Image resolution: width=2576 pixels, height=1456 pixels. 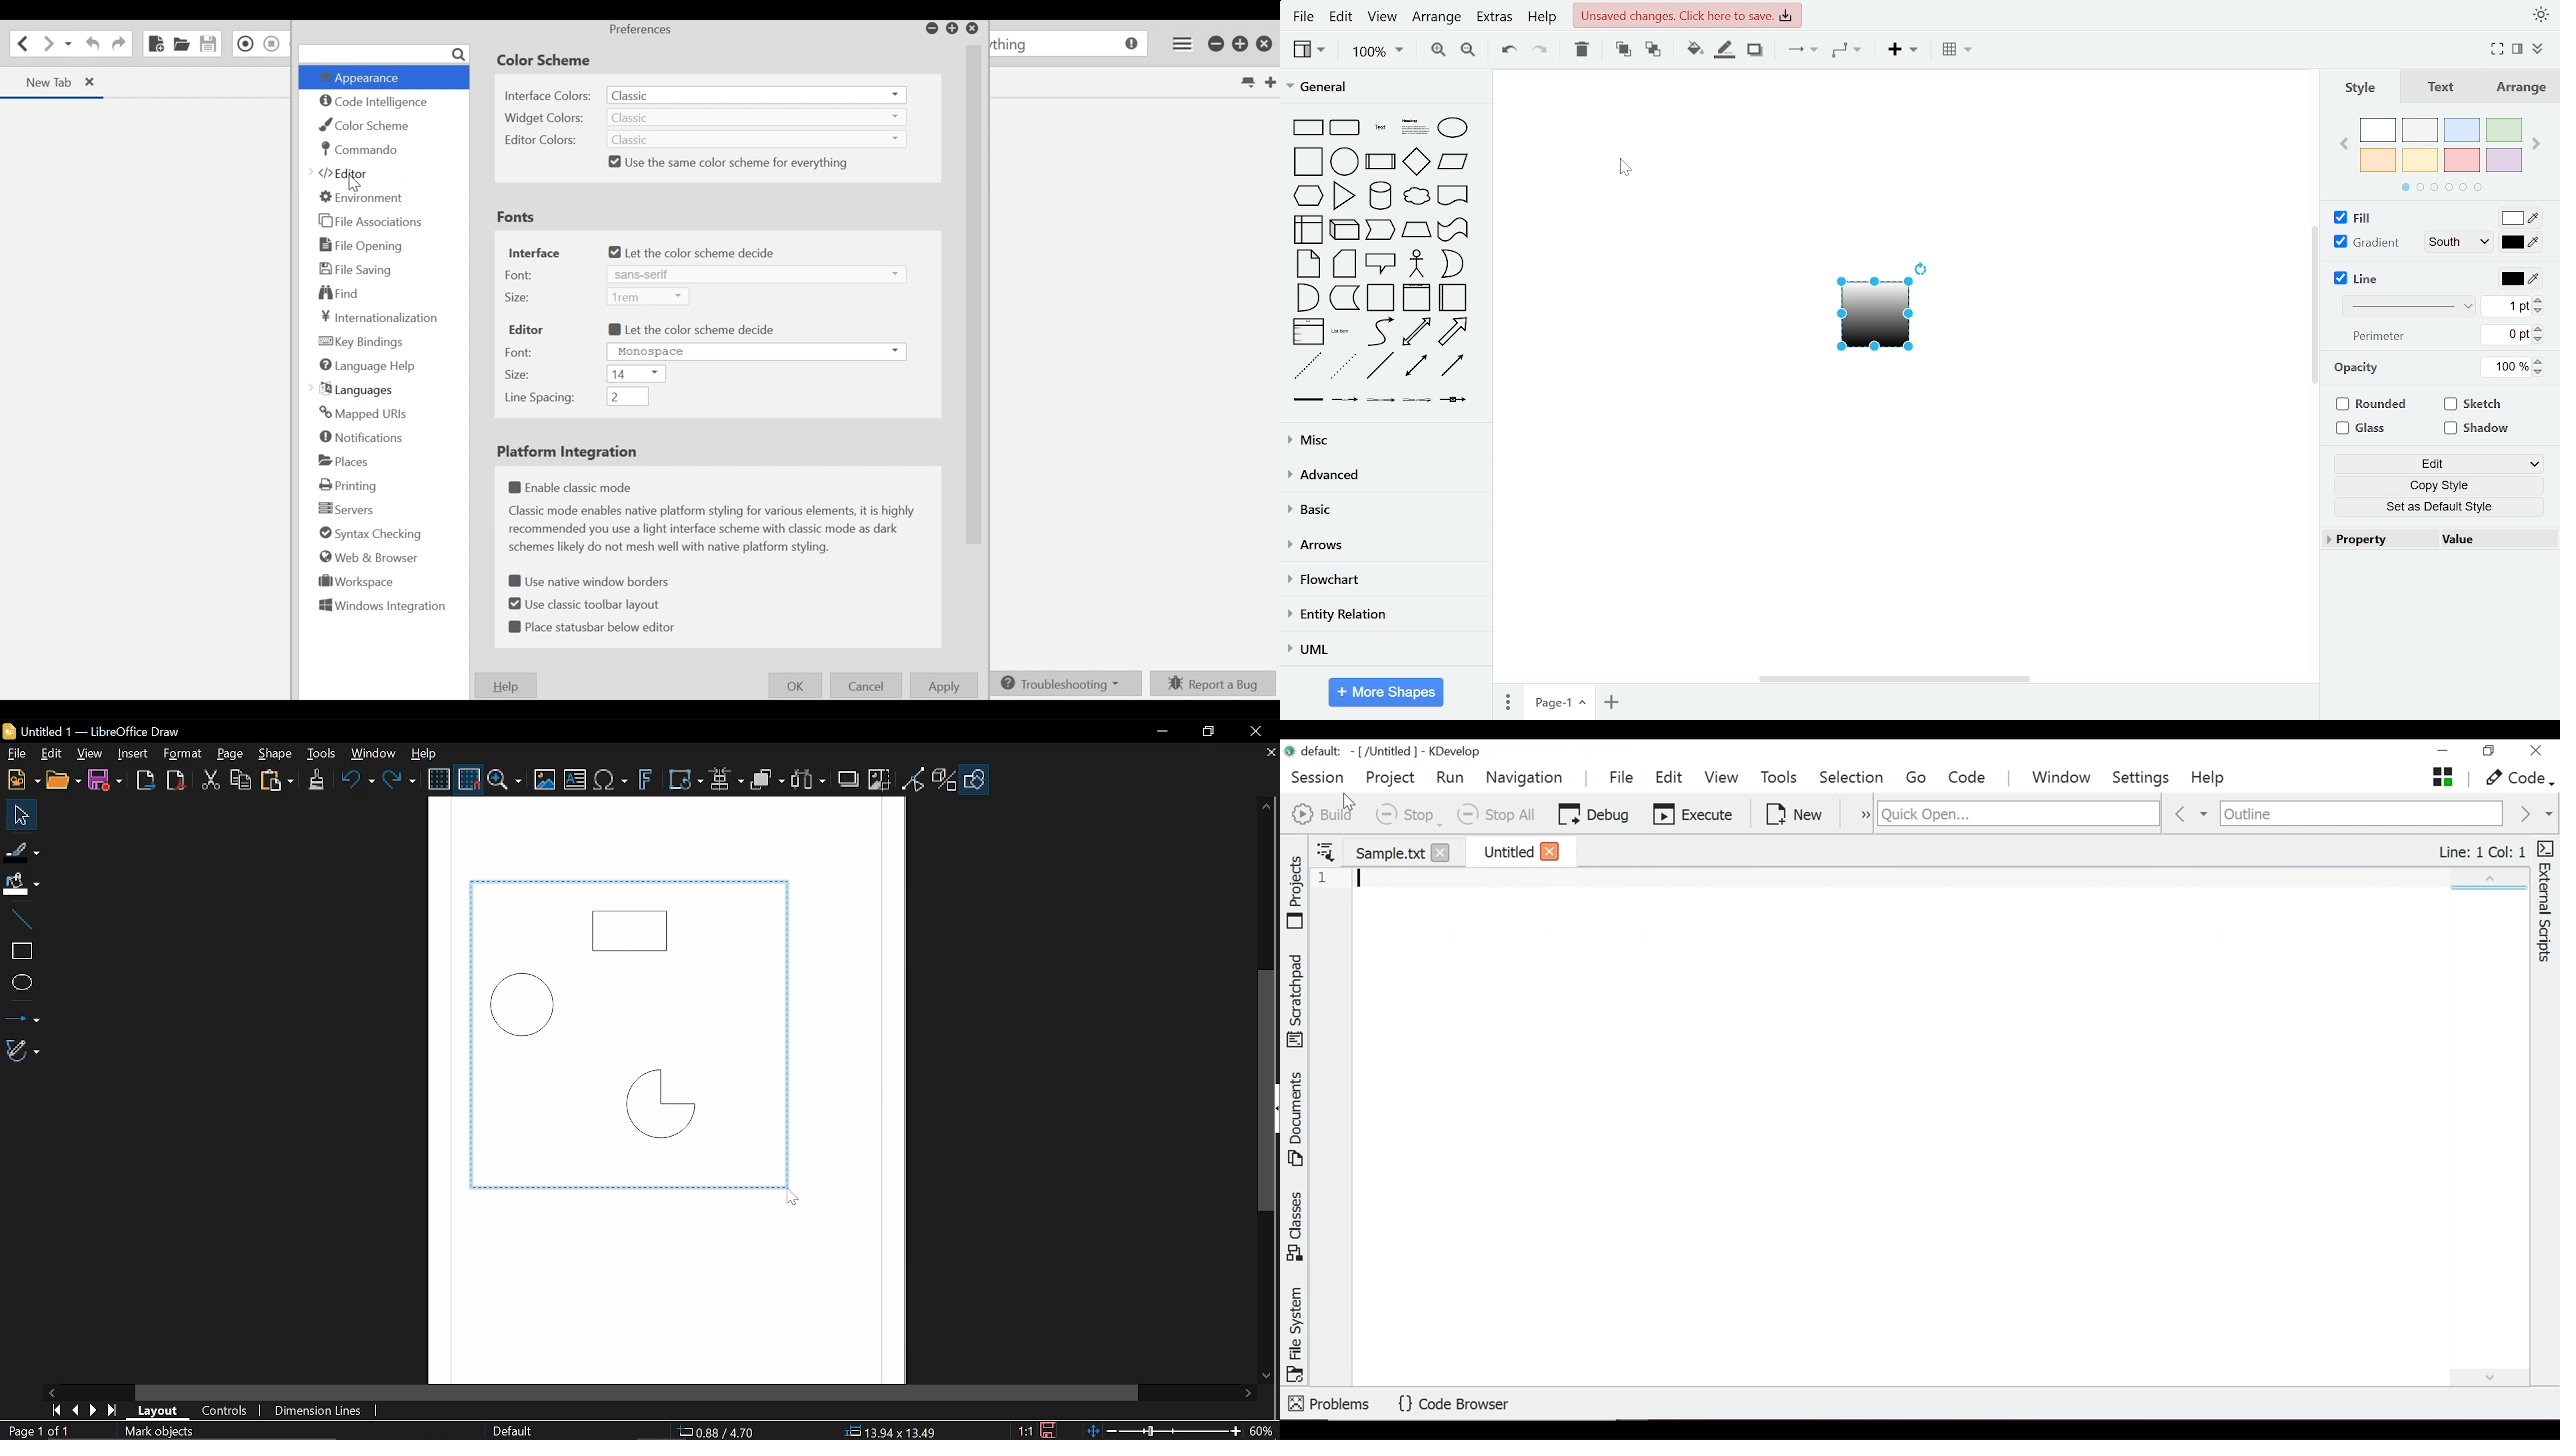 What do you see at coordinates (1372, 50) in the screenshot?
I see `zoom` at bounding box center [1372, 50].